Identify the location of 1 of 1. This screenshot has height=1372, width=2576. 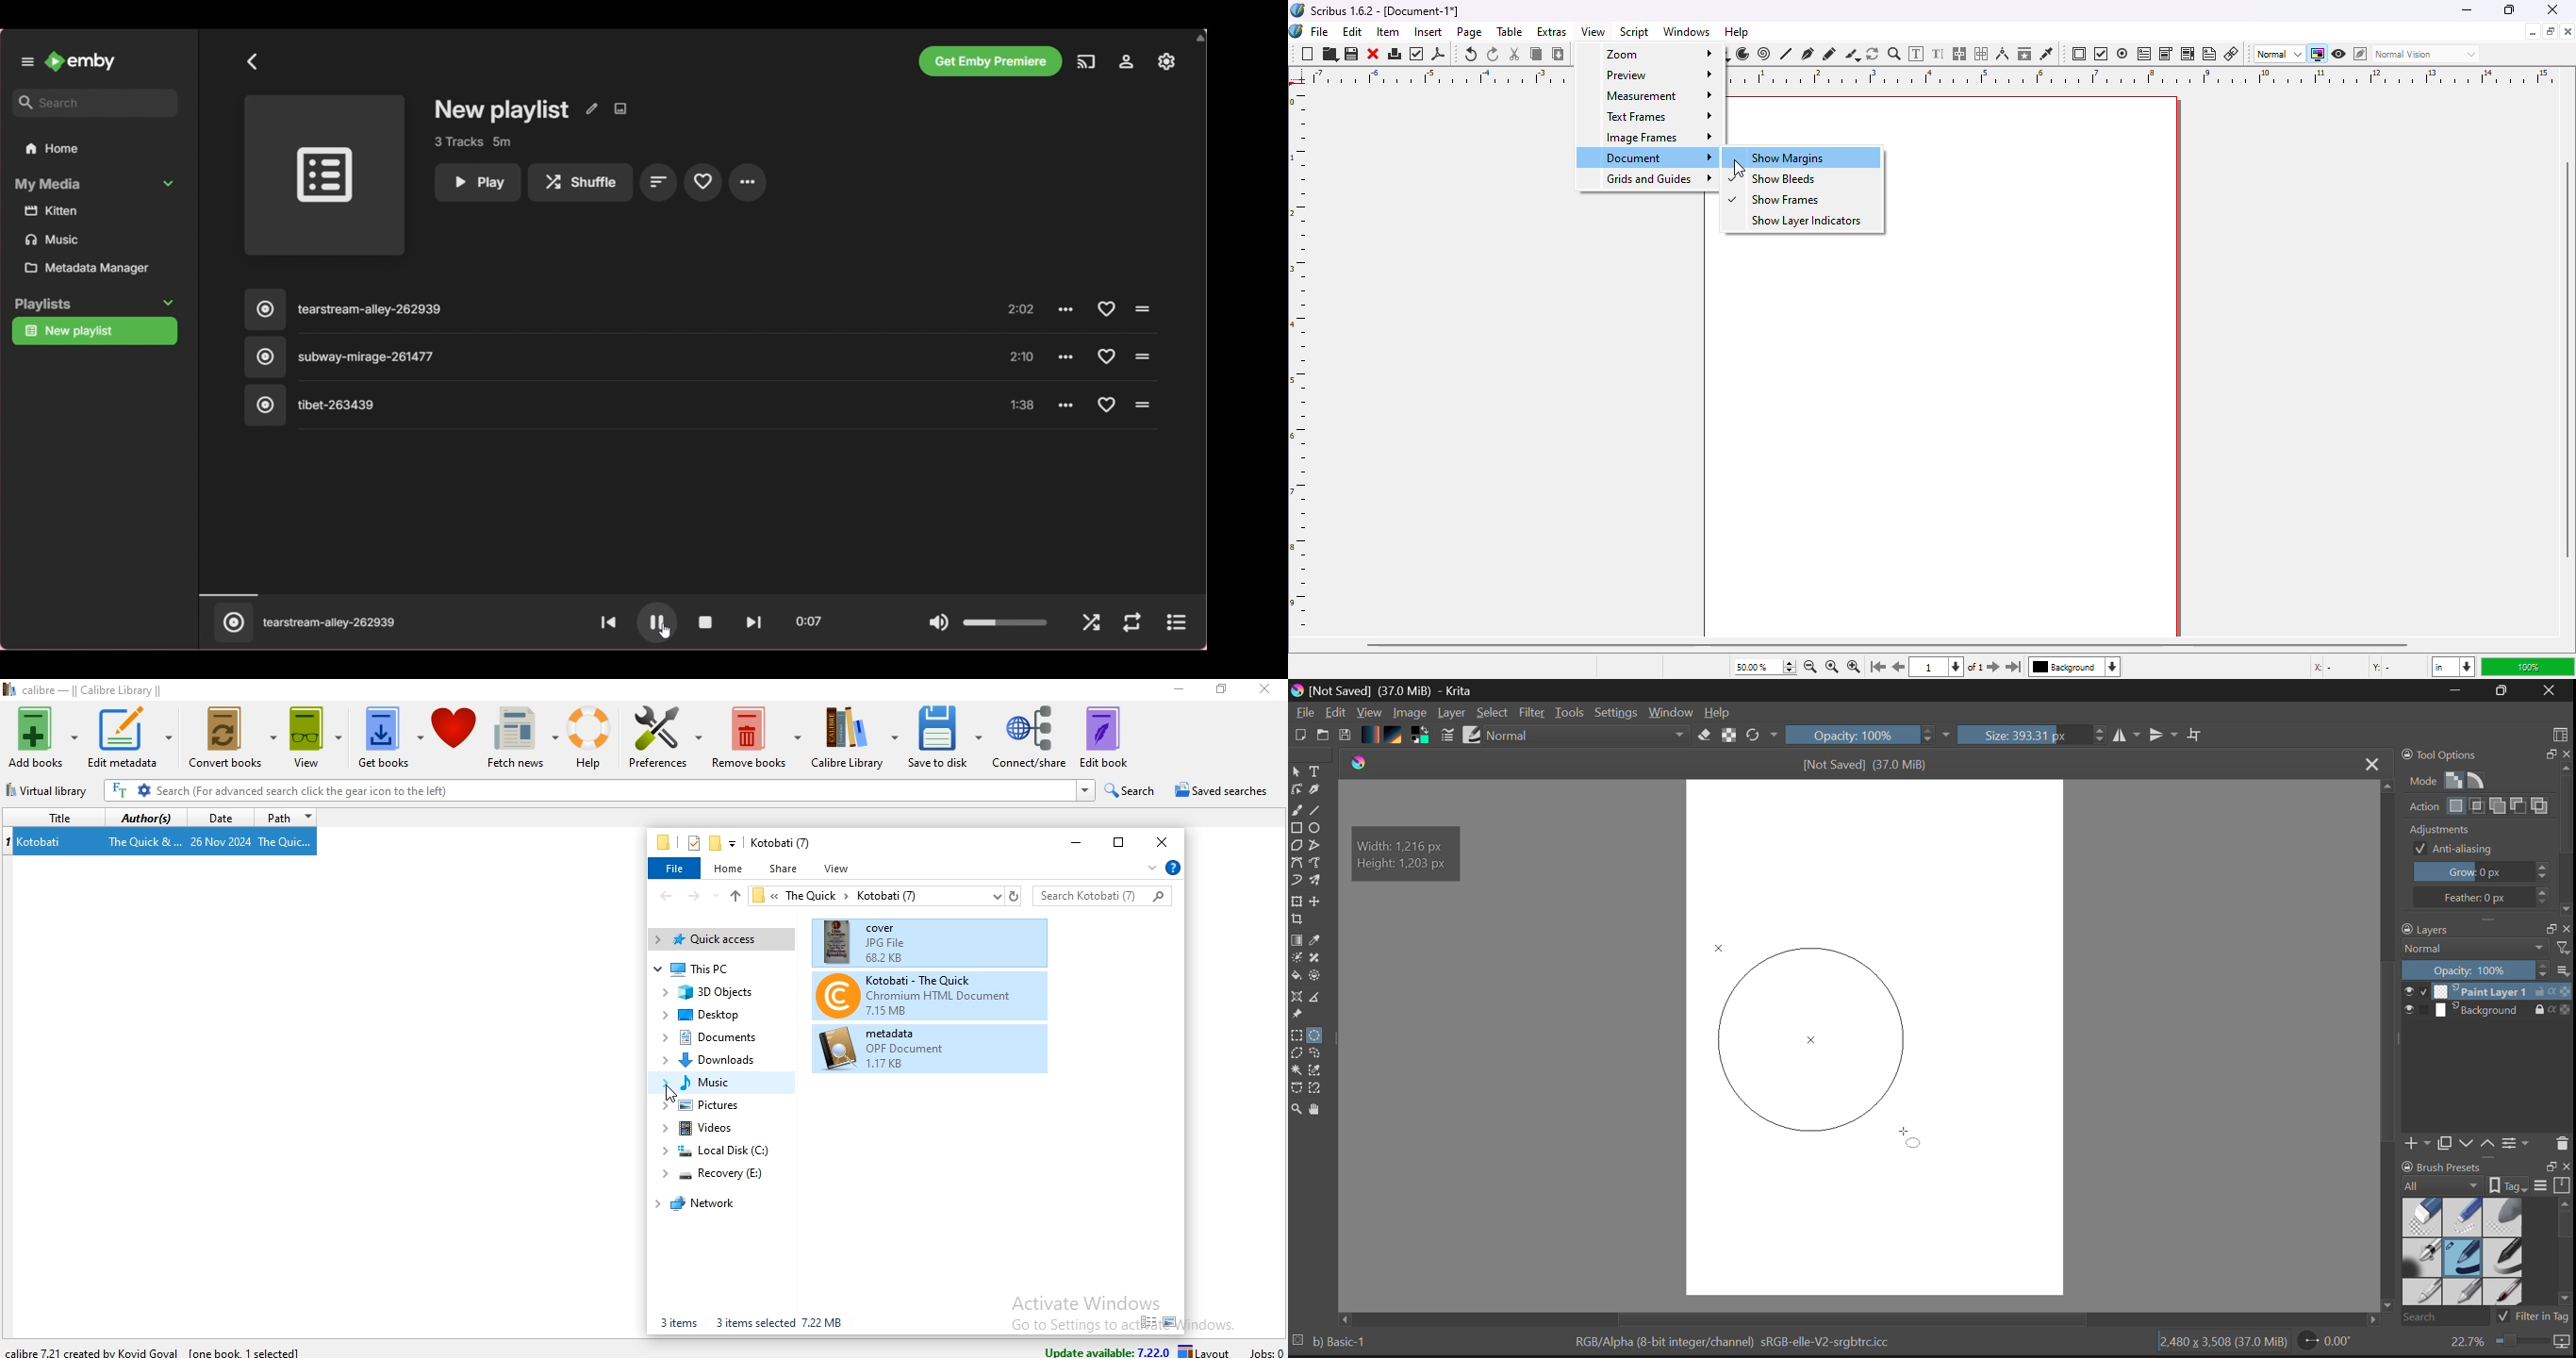
(1952, 668).